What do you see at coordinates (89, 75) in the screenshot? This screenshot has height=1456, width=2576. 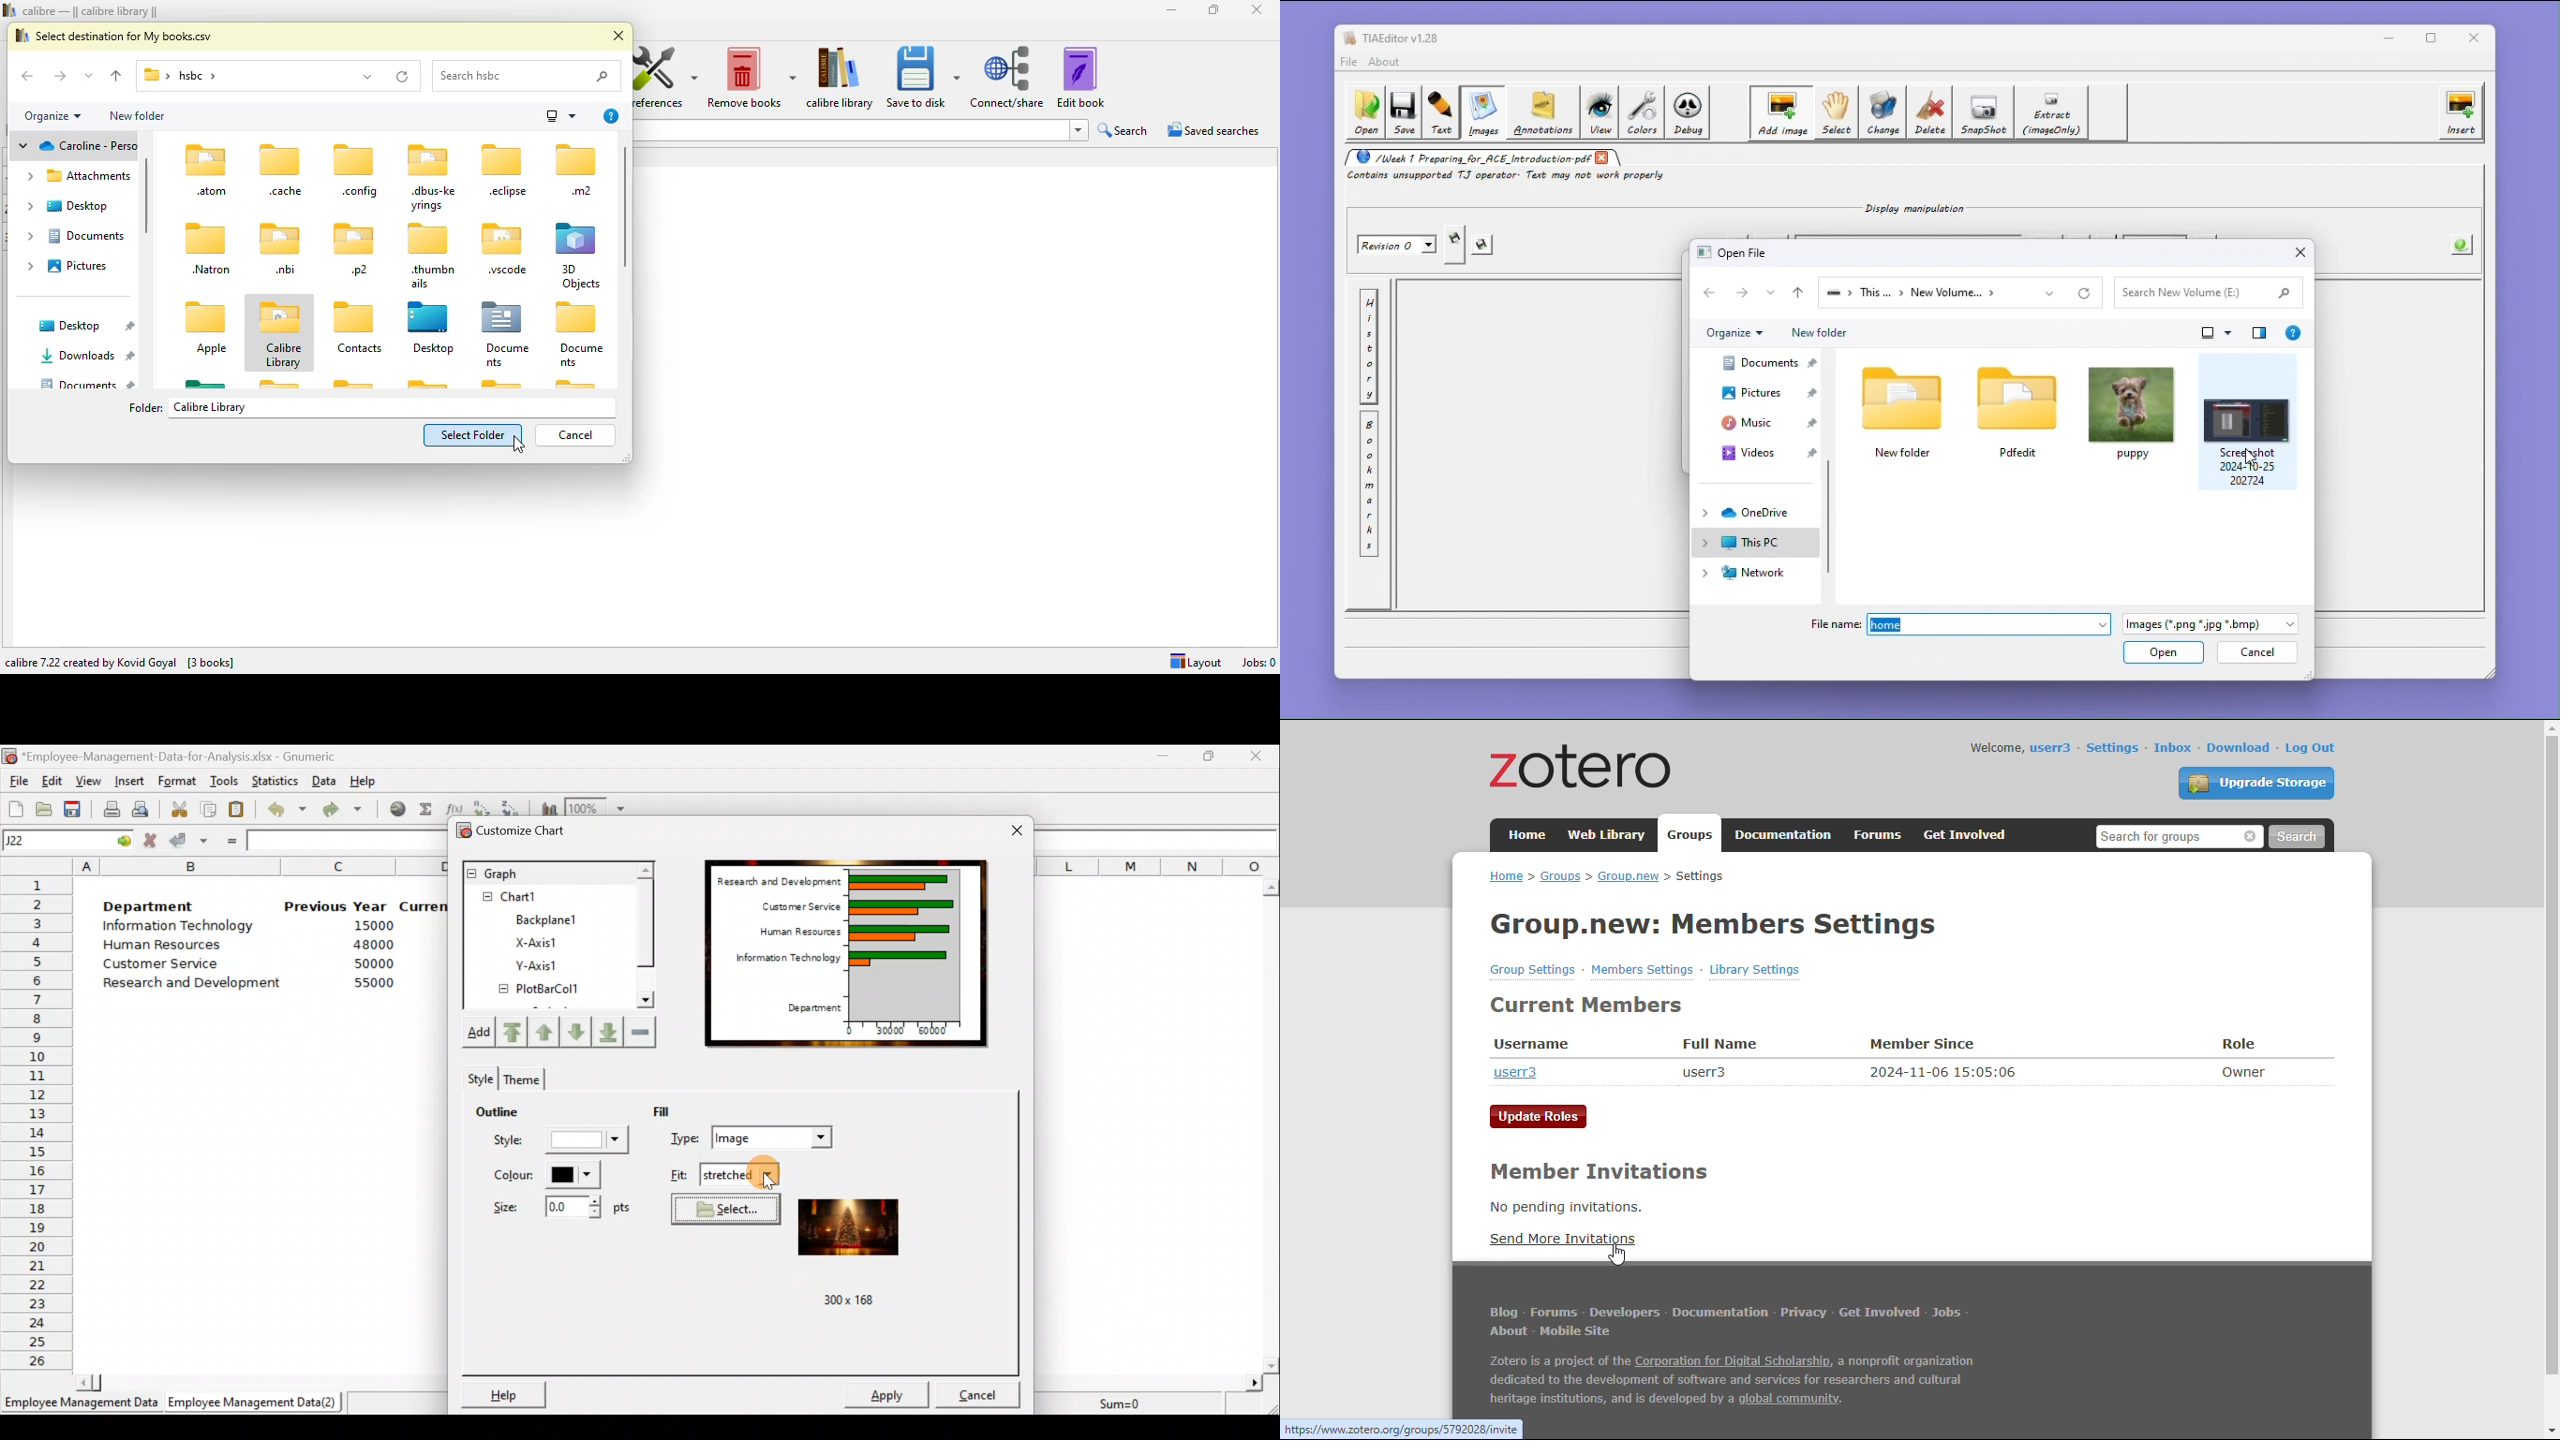 I see `recent locations` at bounding box center [89, 75].